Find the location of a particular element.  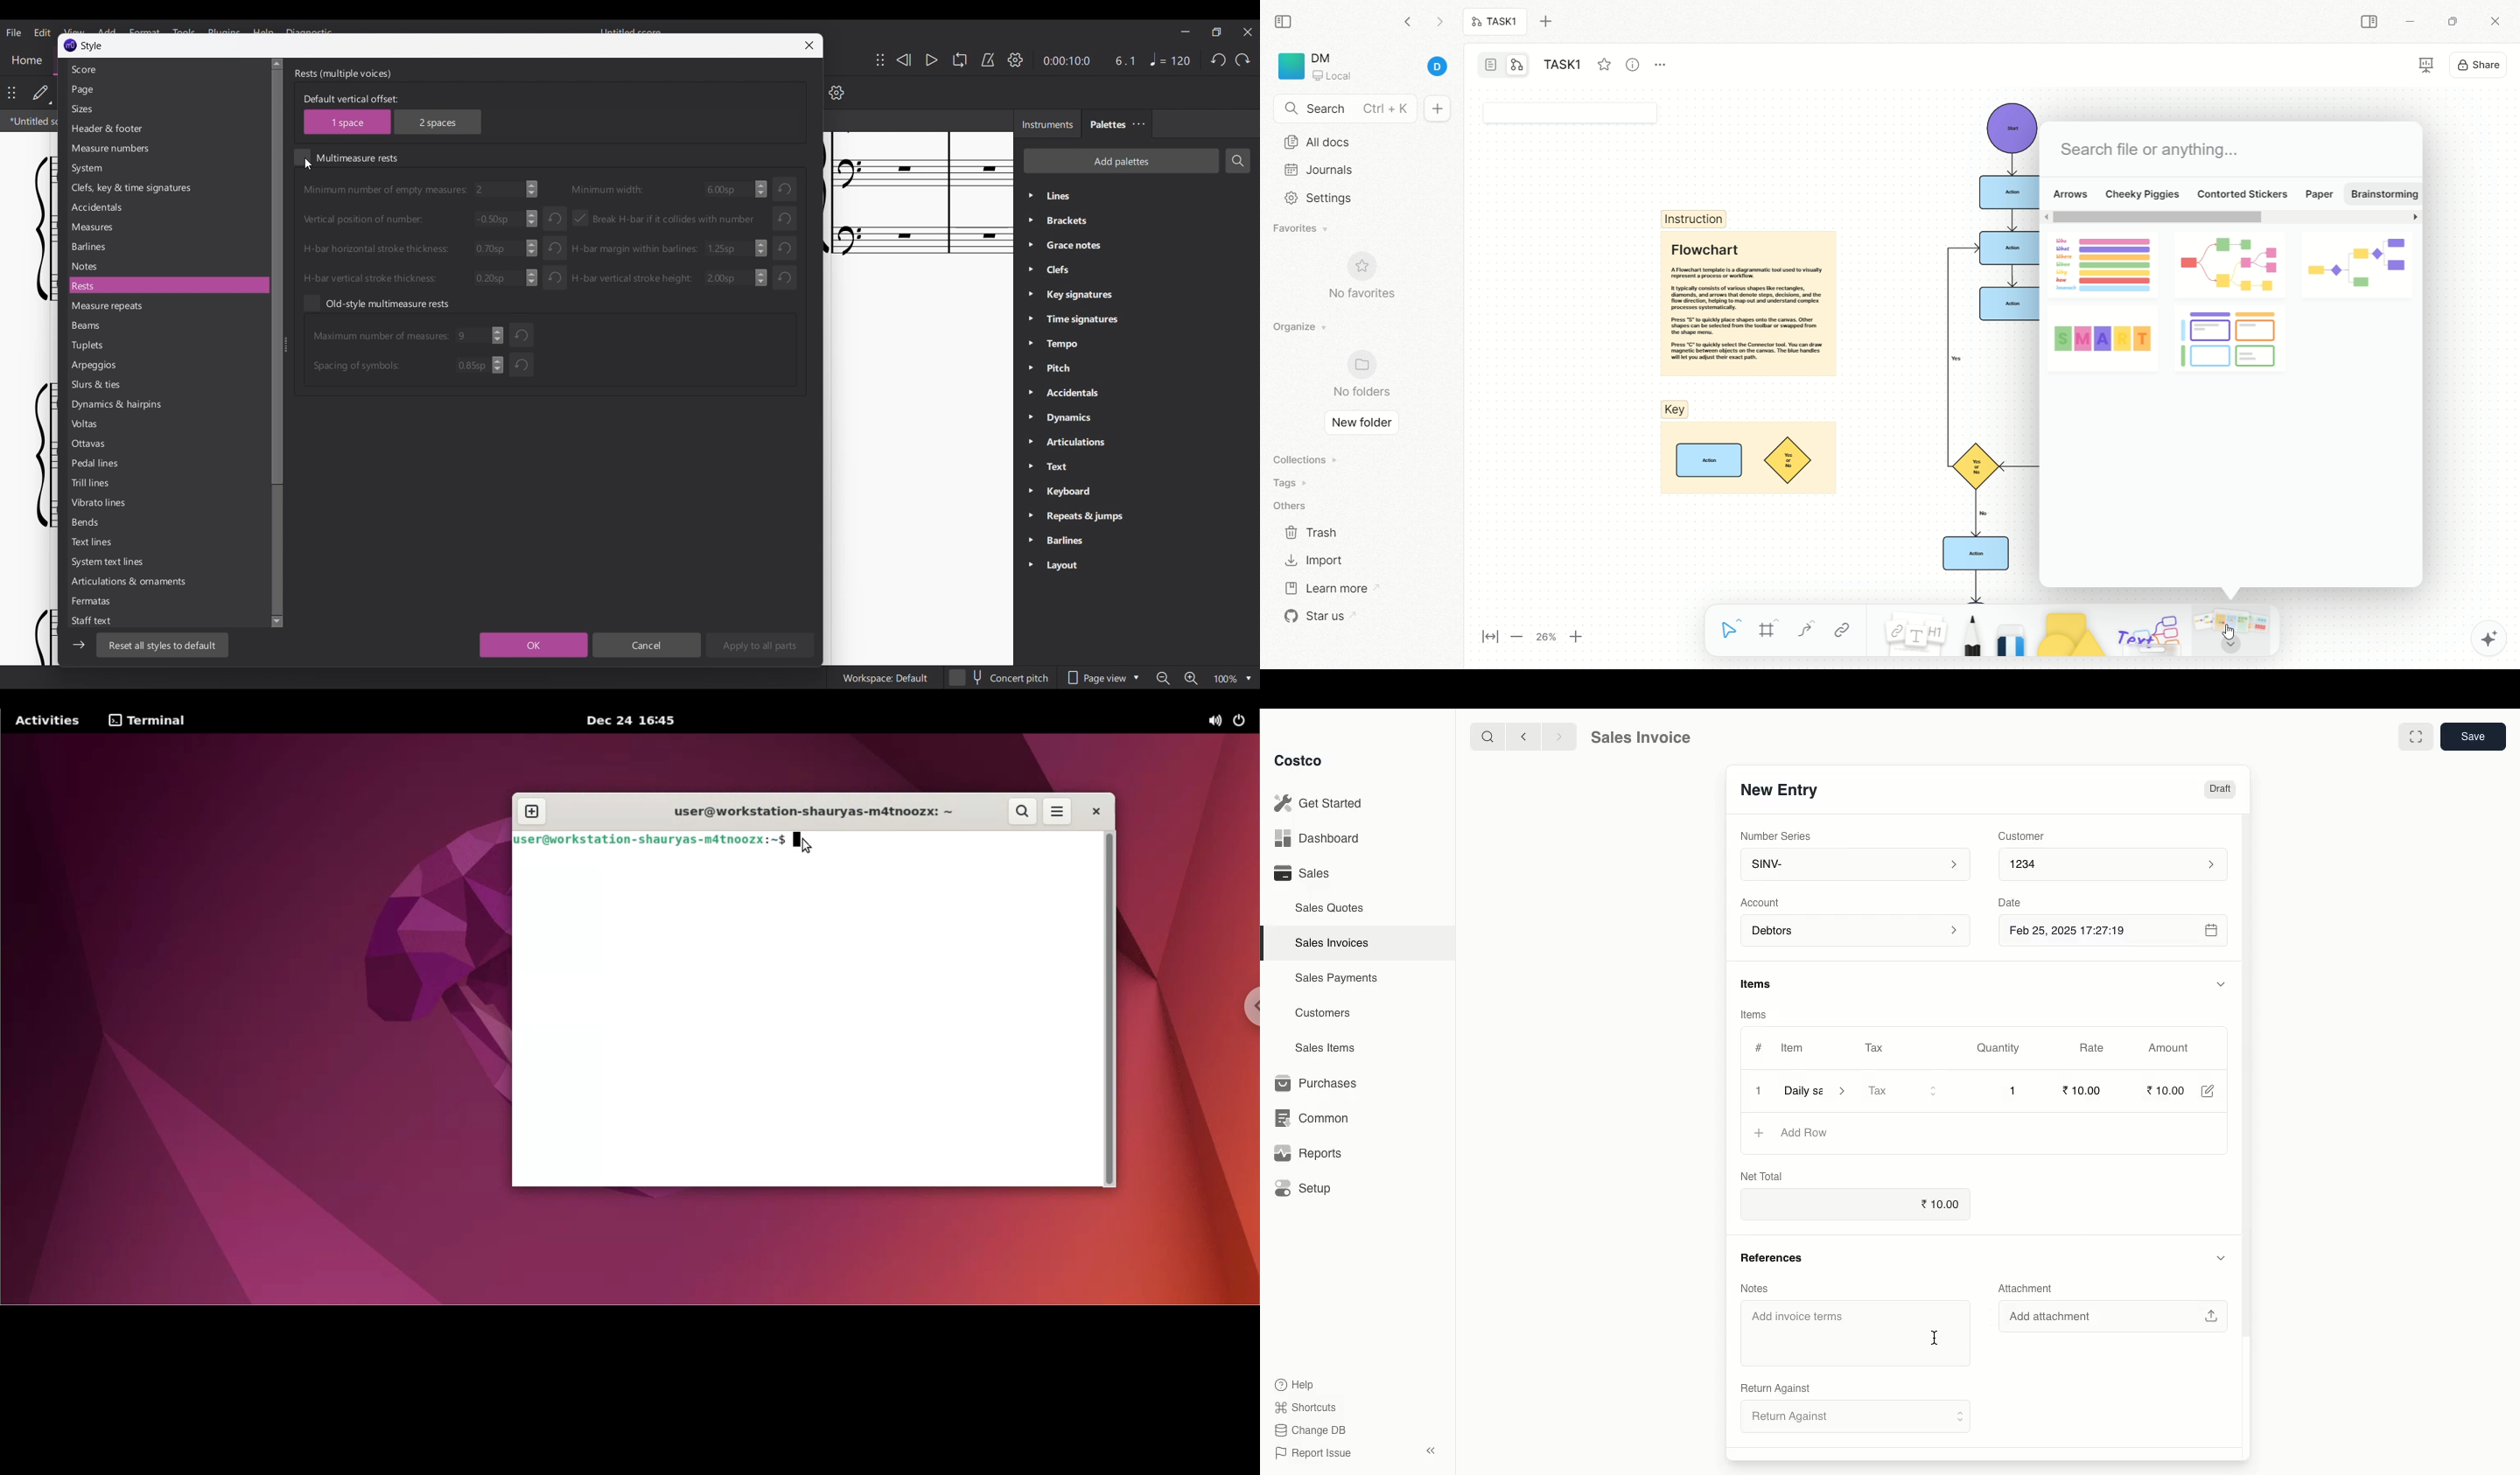

Sales Invoice is located at coordinates (1644, 738).